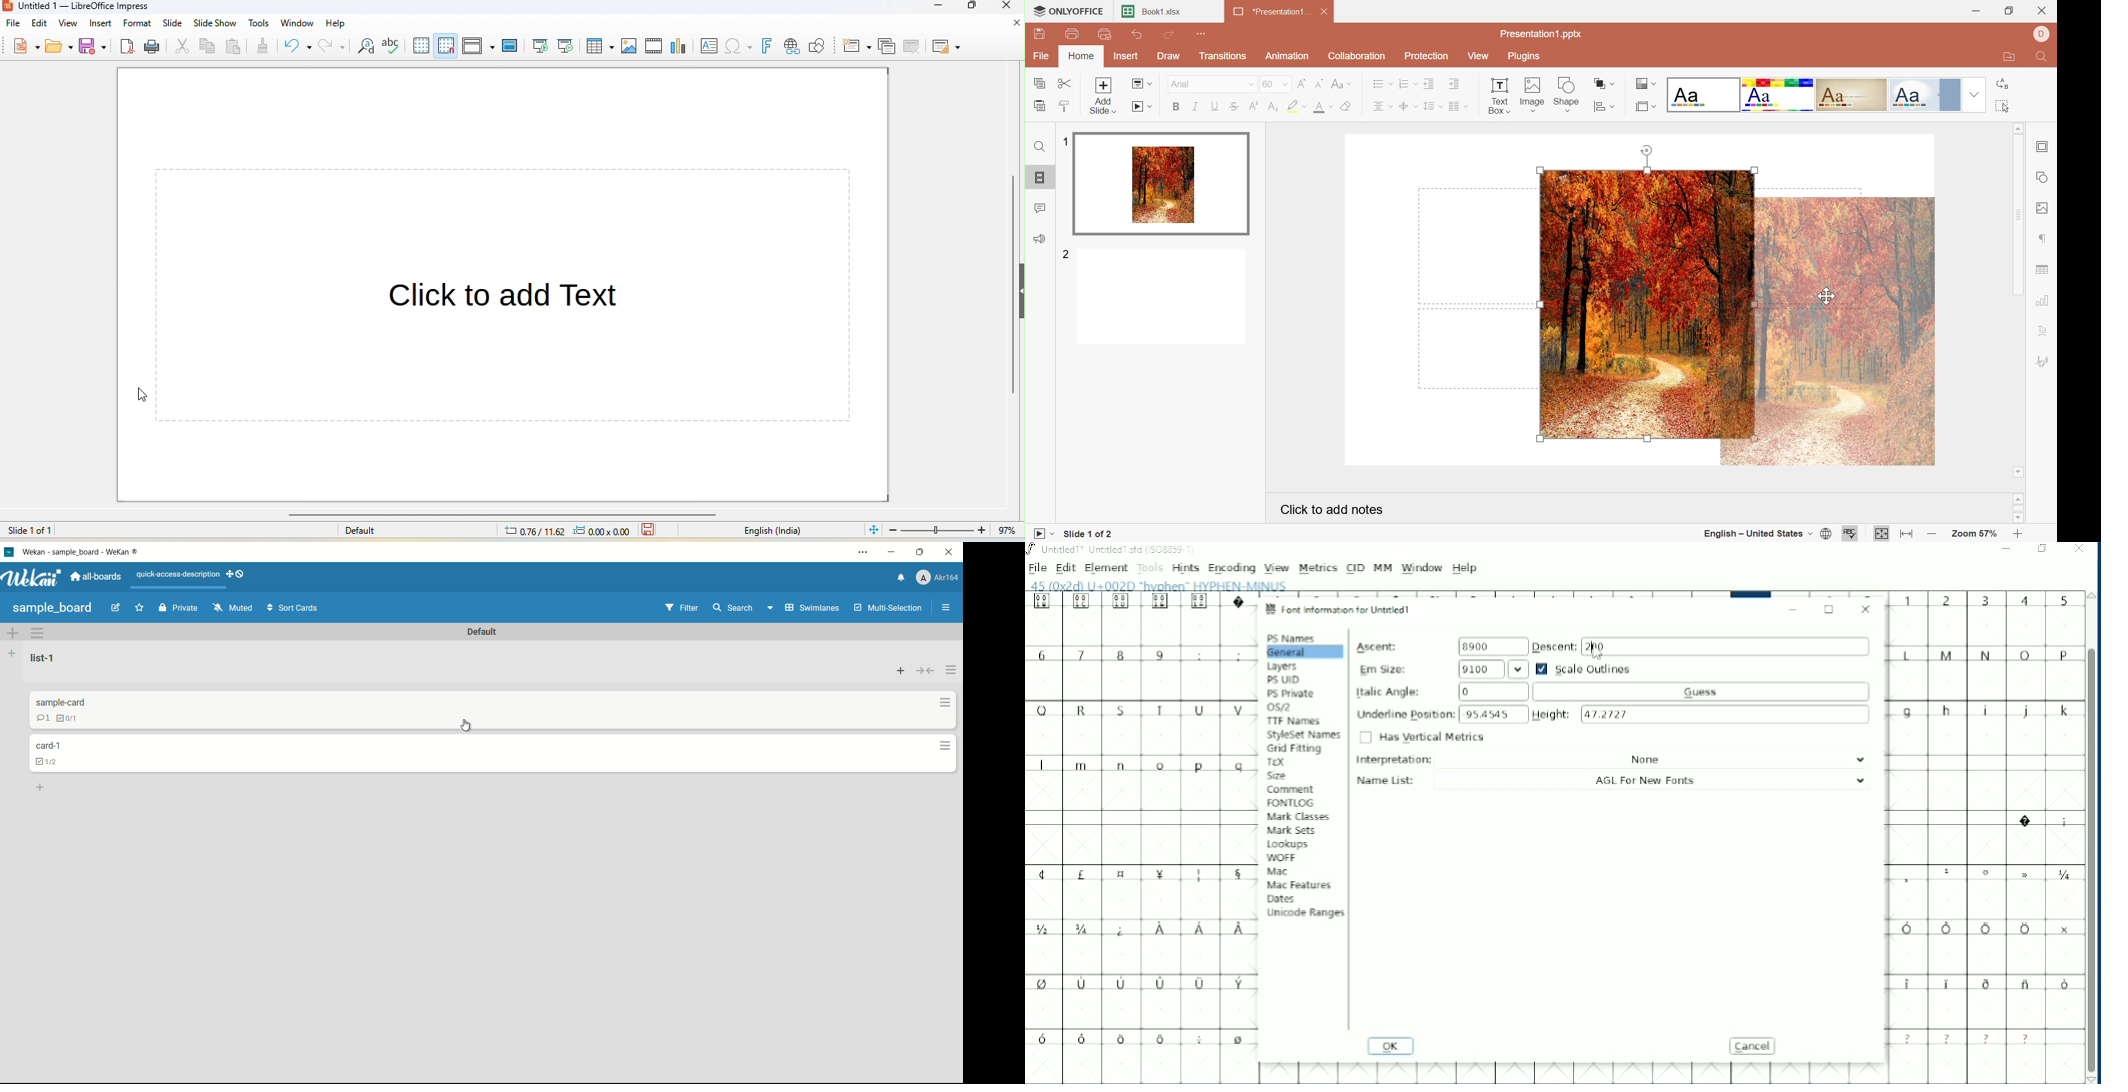  Describe the element at coordinates (1143, 85) in the screenshot. I see `Change slide layout` at that location.